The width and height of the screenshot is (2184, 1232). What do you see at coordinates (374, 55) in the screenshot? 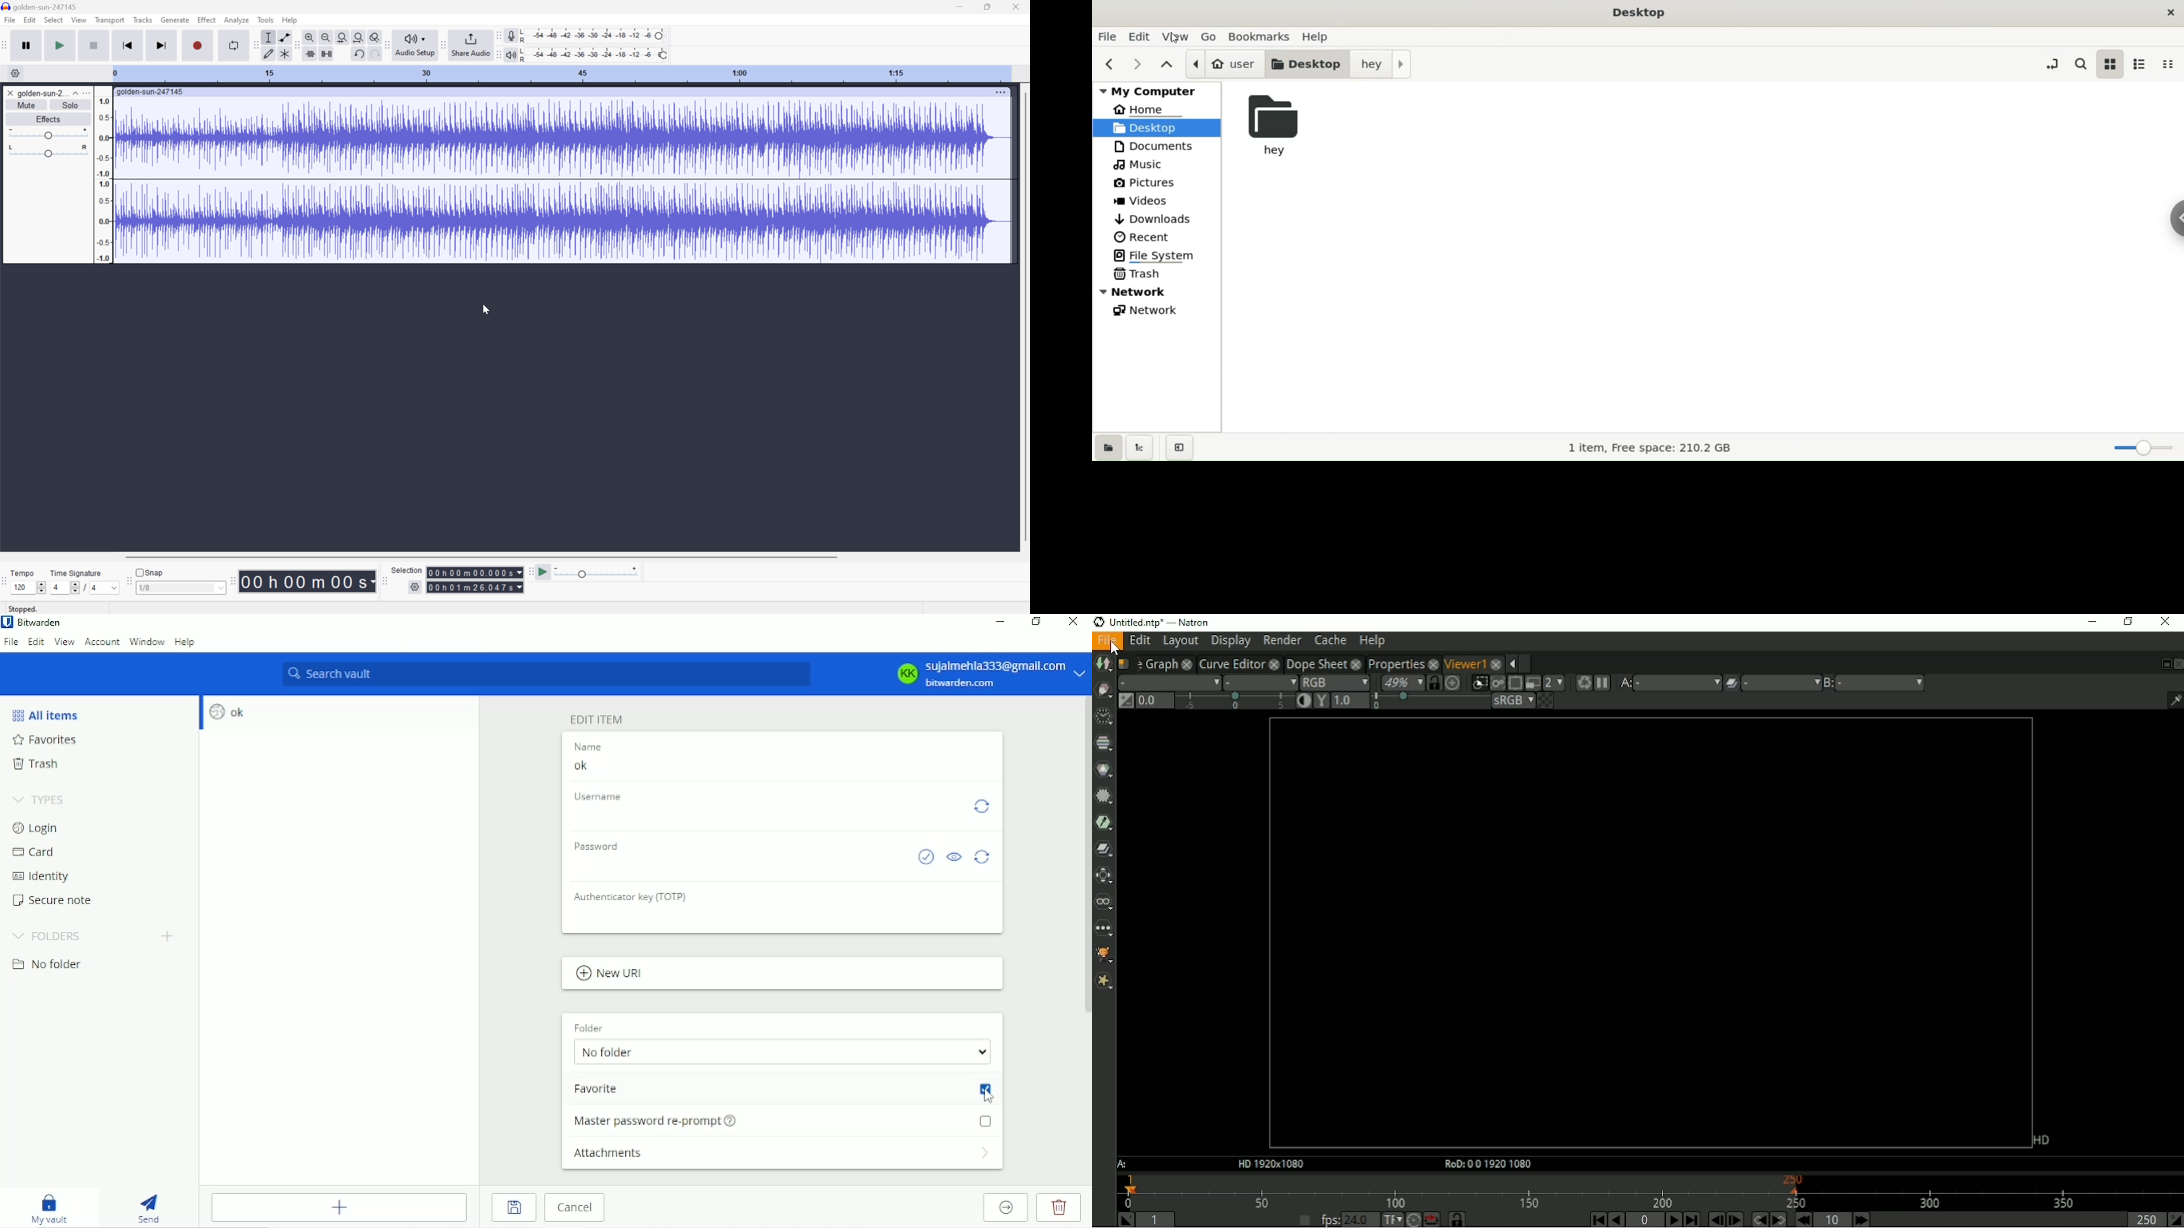
I see `Redo` at bounding box center [374, 55].